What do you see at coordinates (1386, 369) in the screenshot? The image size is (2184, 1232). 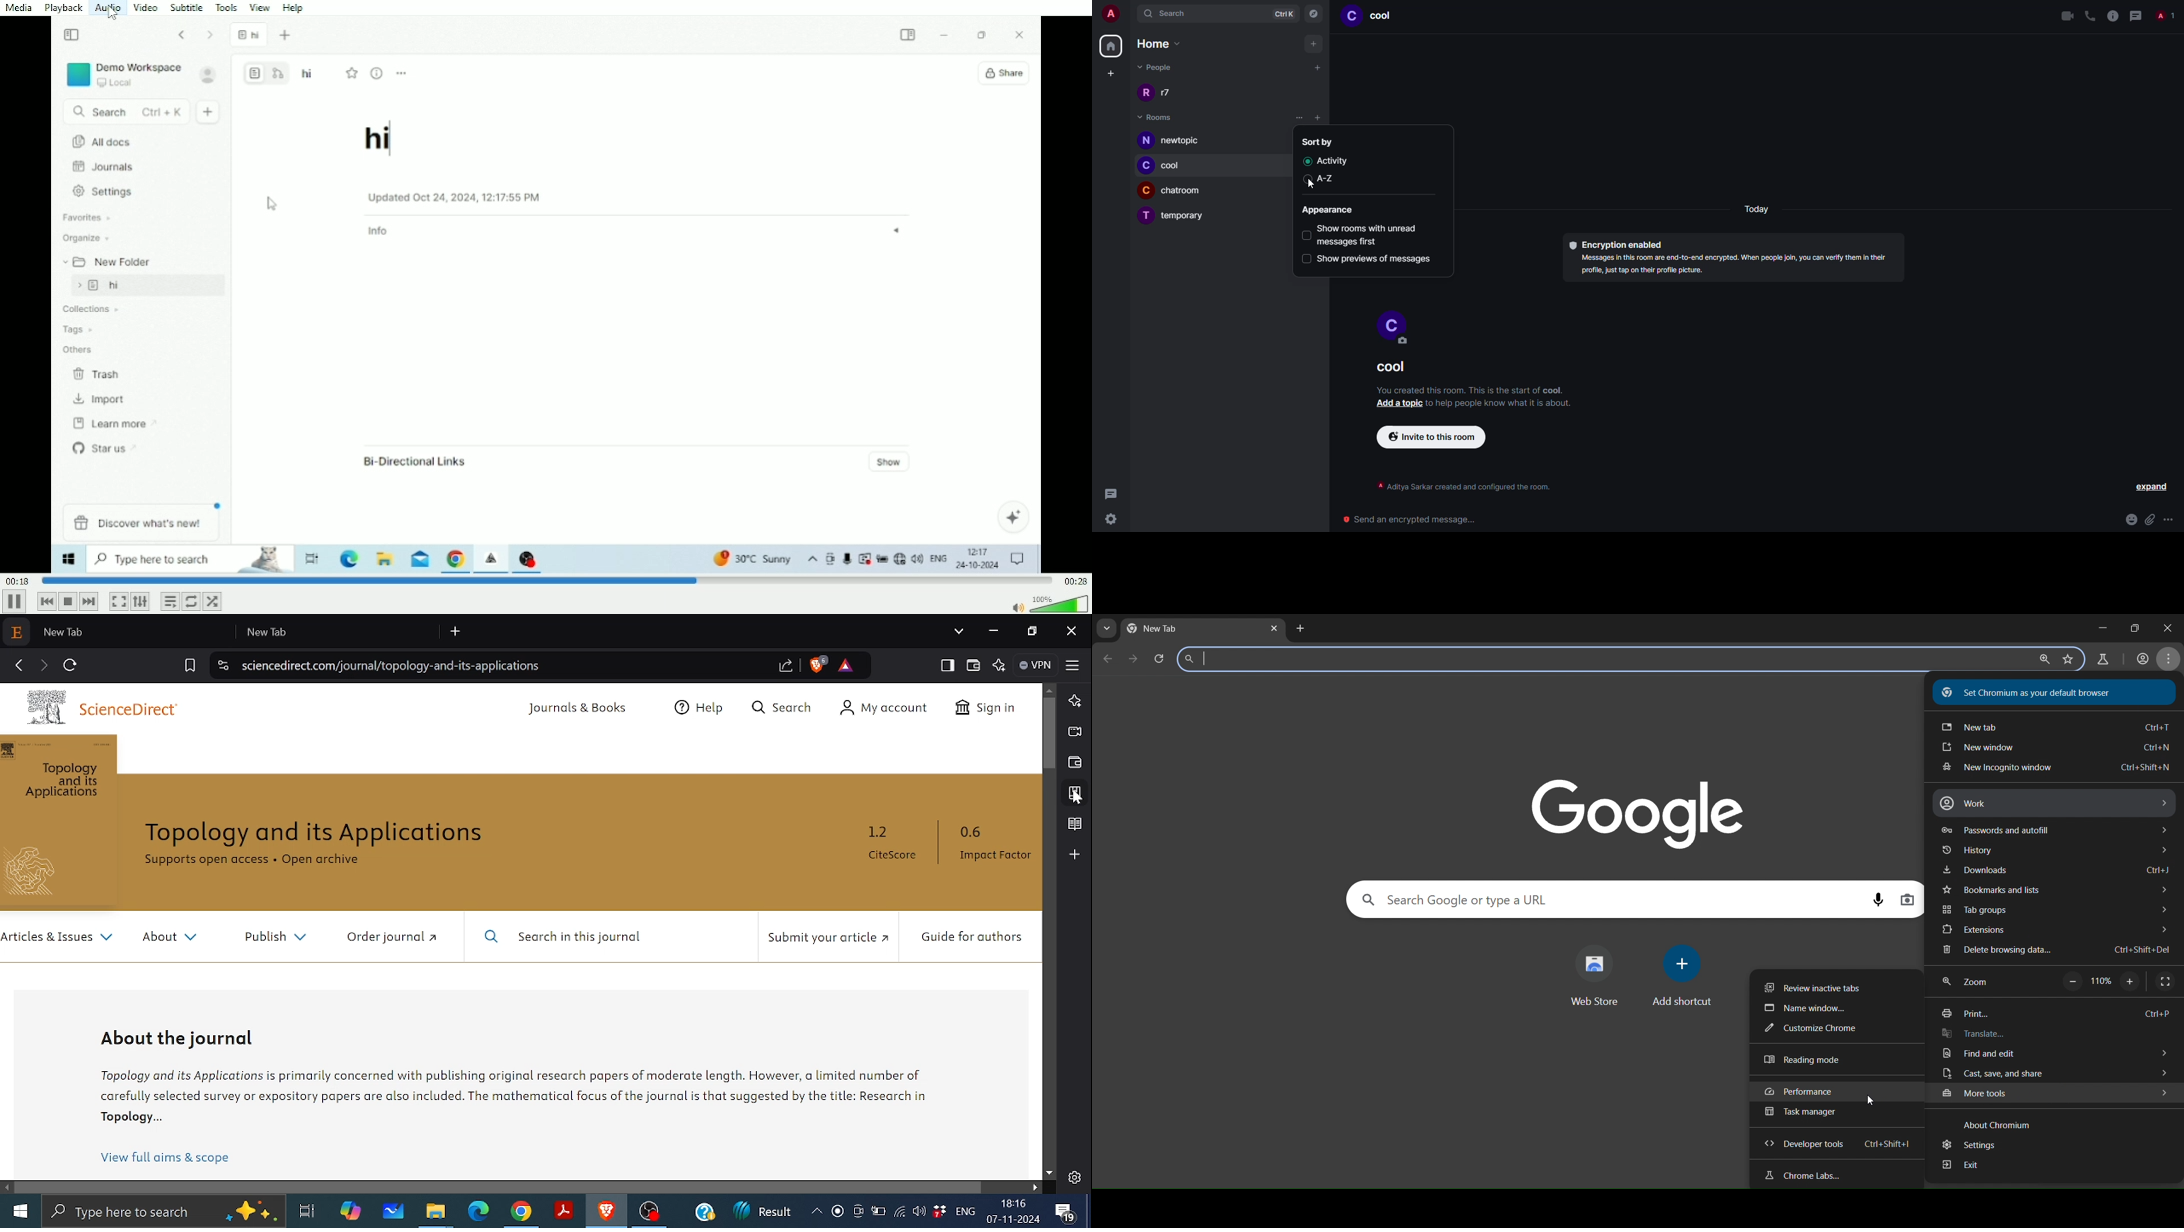 I see `room` at bounding box center [1386, 369].